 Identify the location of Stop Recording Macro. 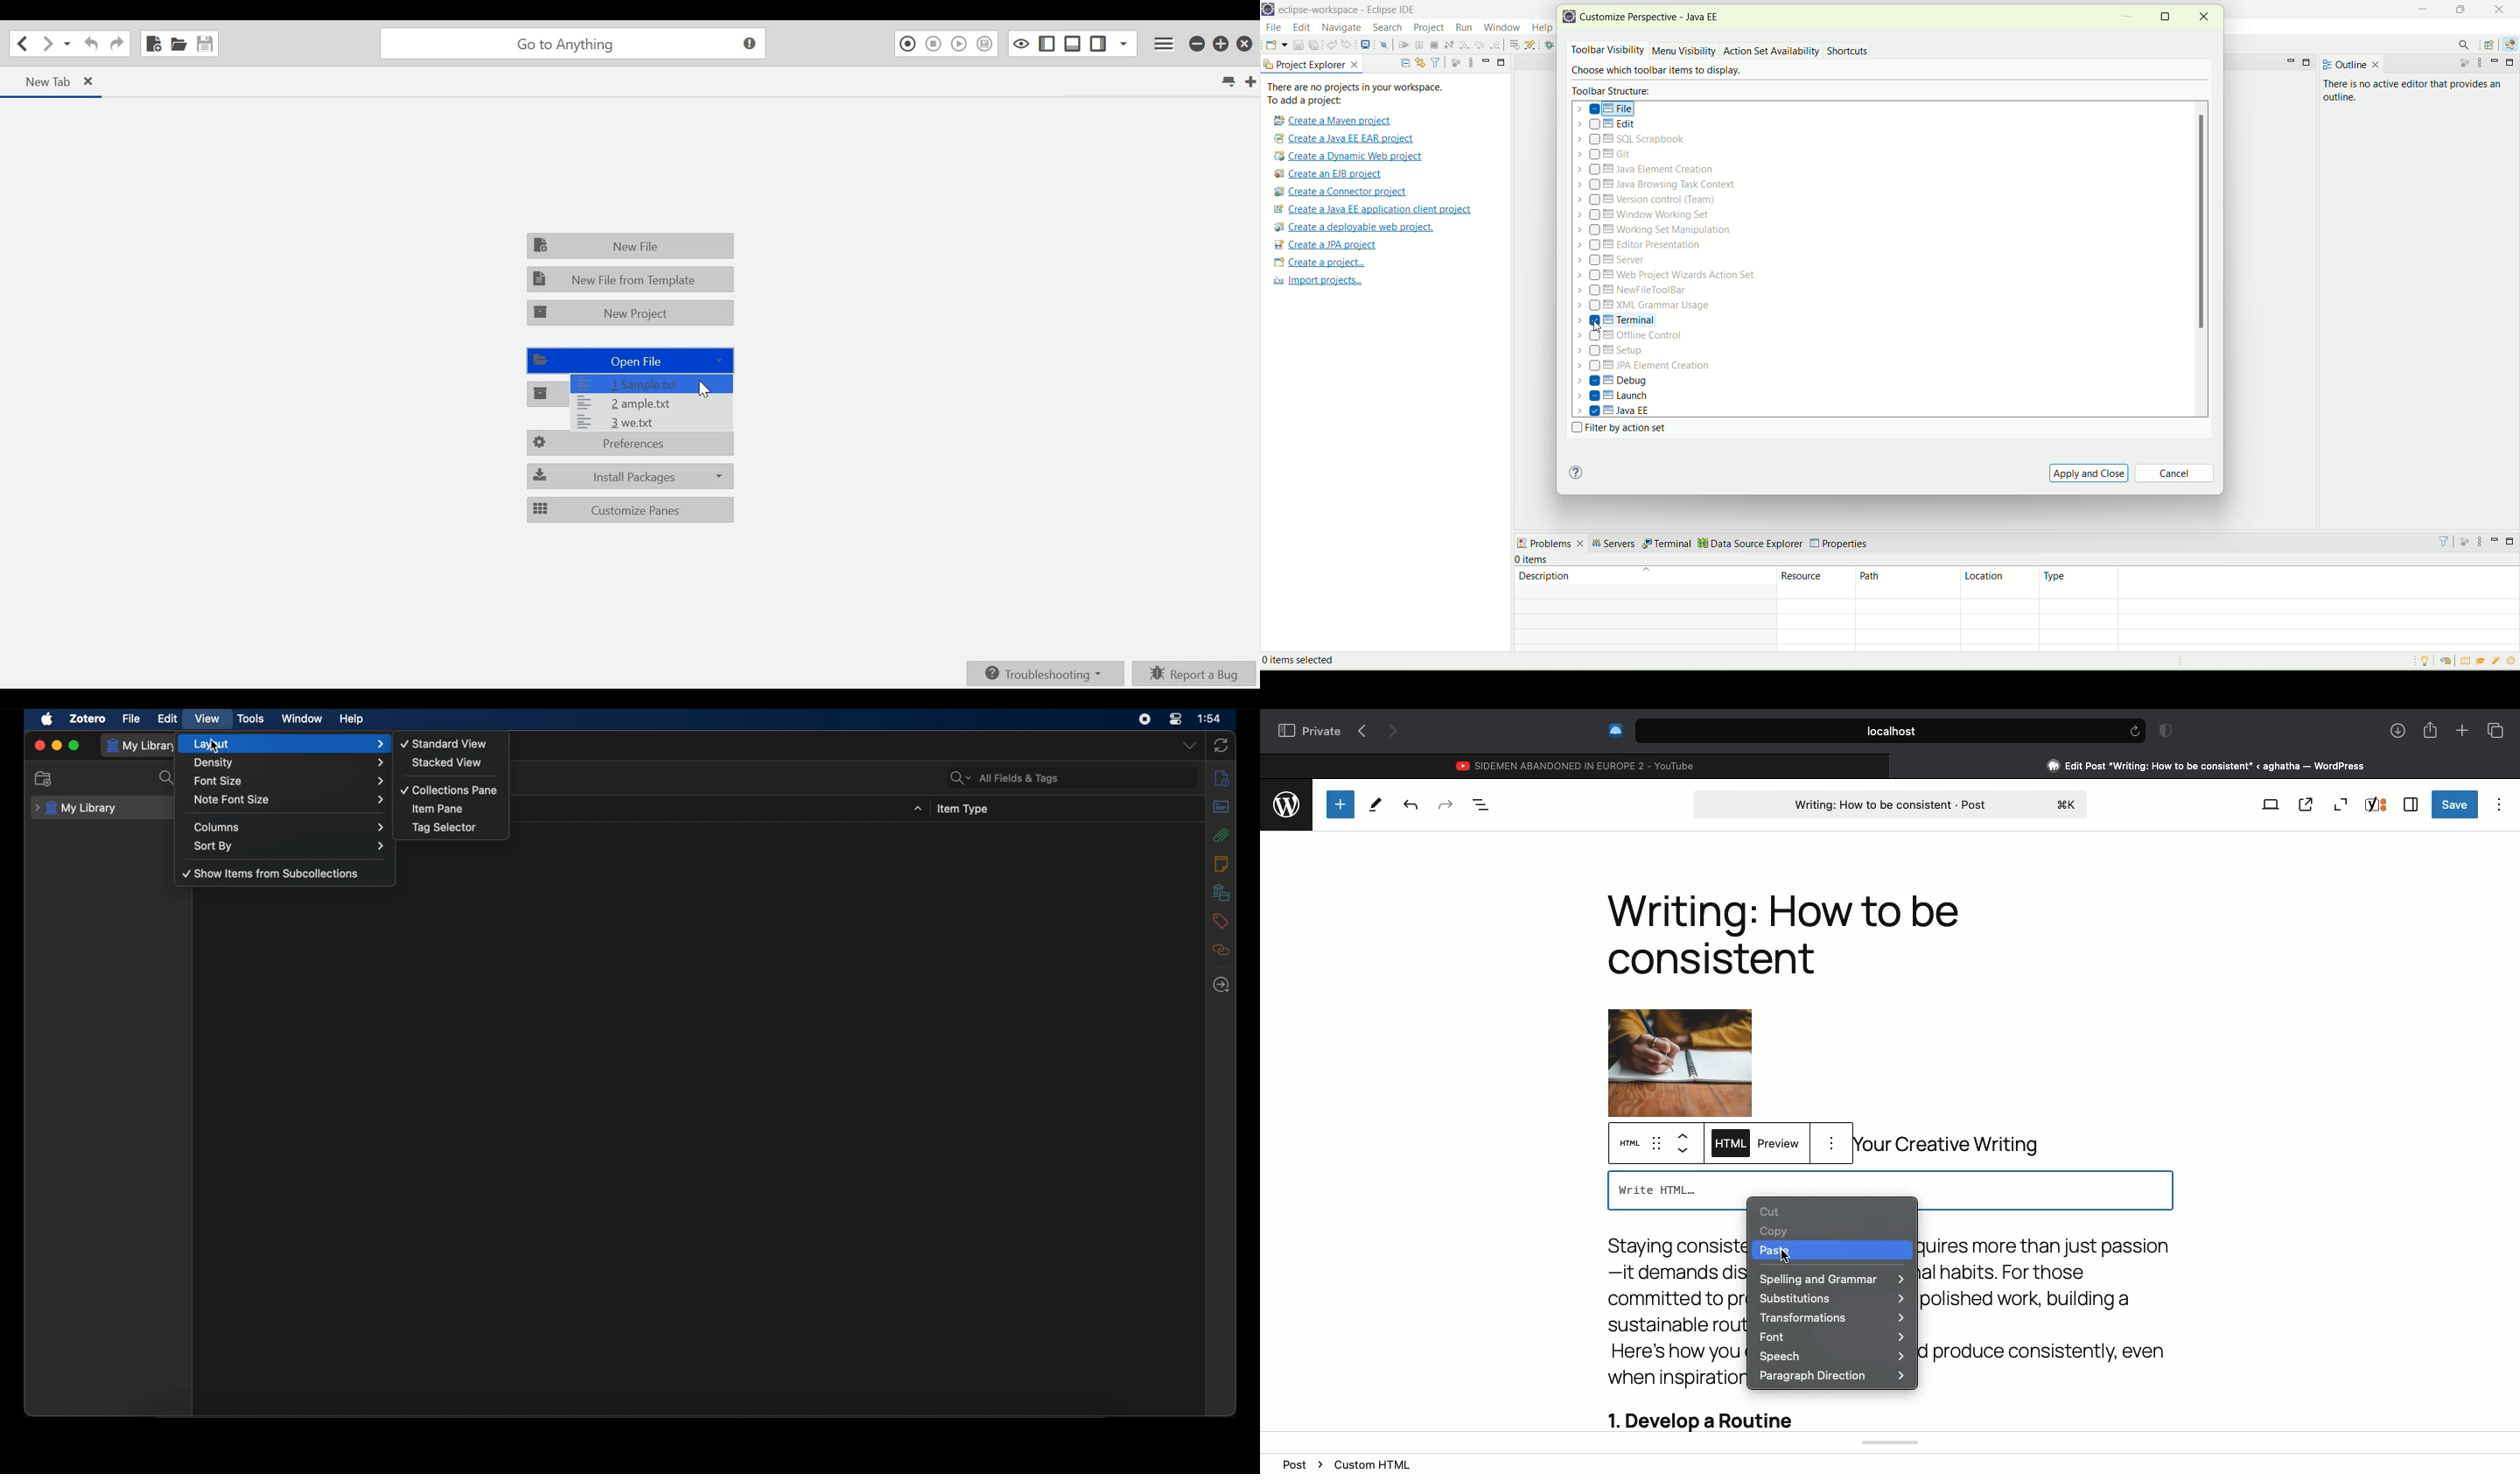
(934, 44).